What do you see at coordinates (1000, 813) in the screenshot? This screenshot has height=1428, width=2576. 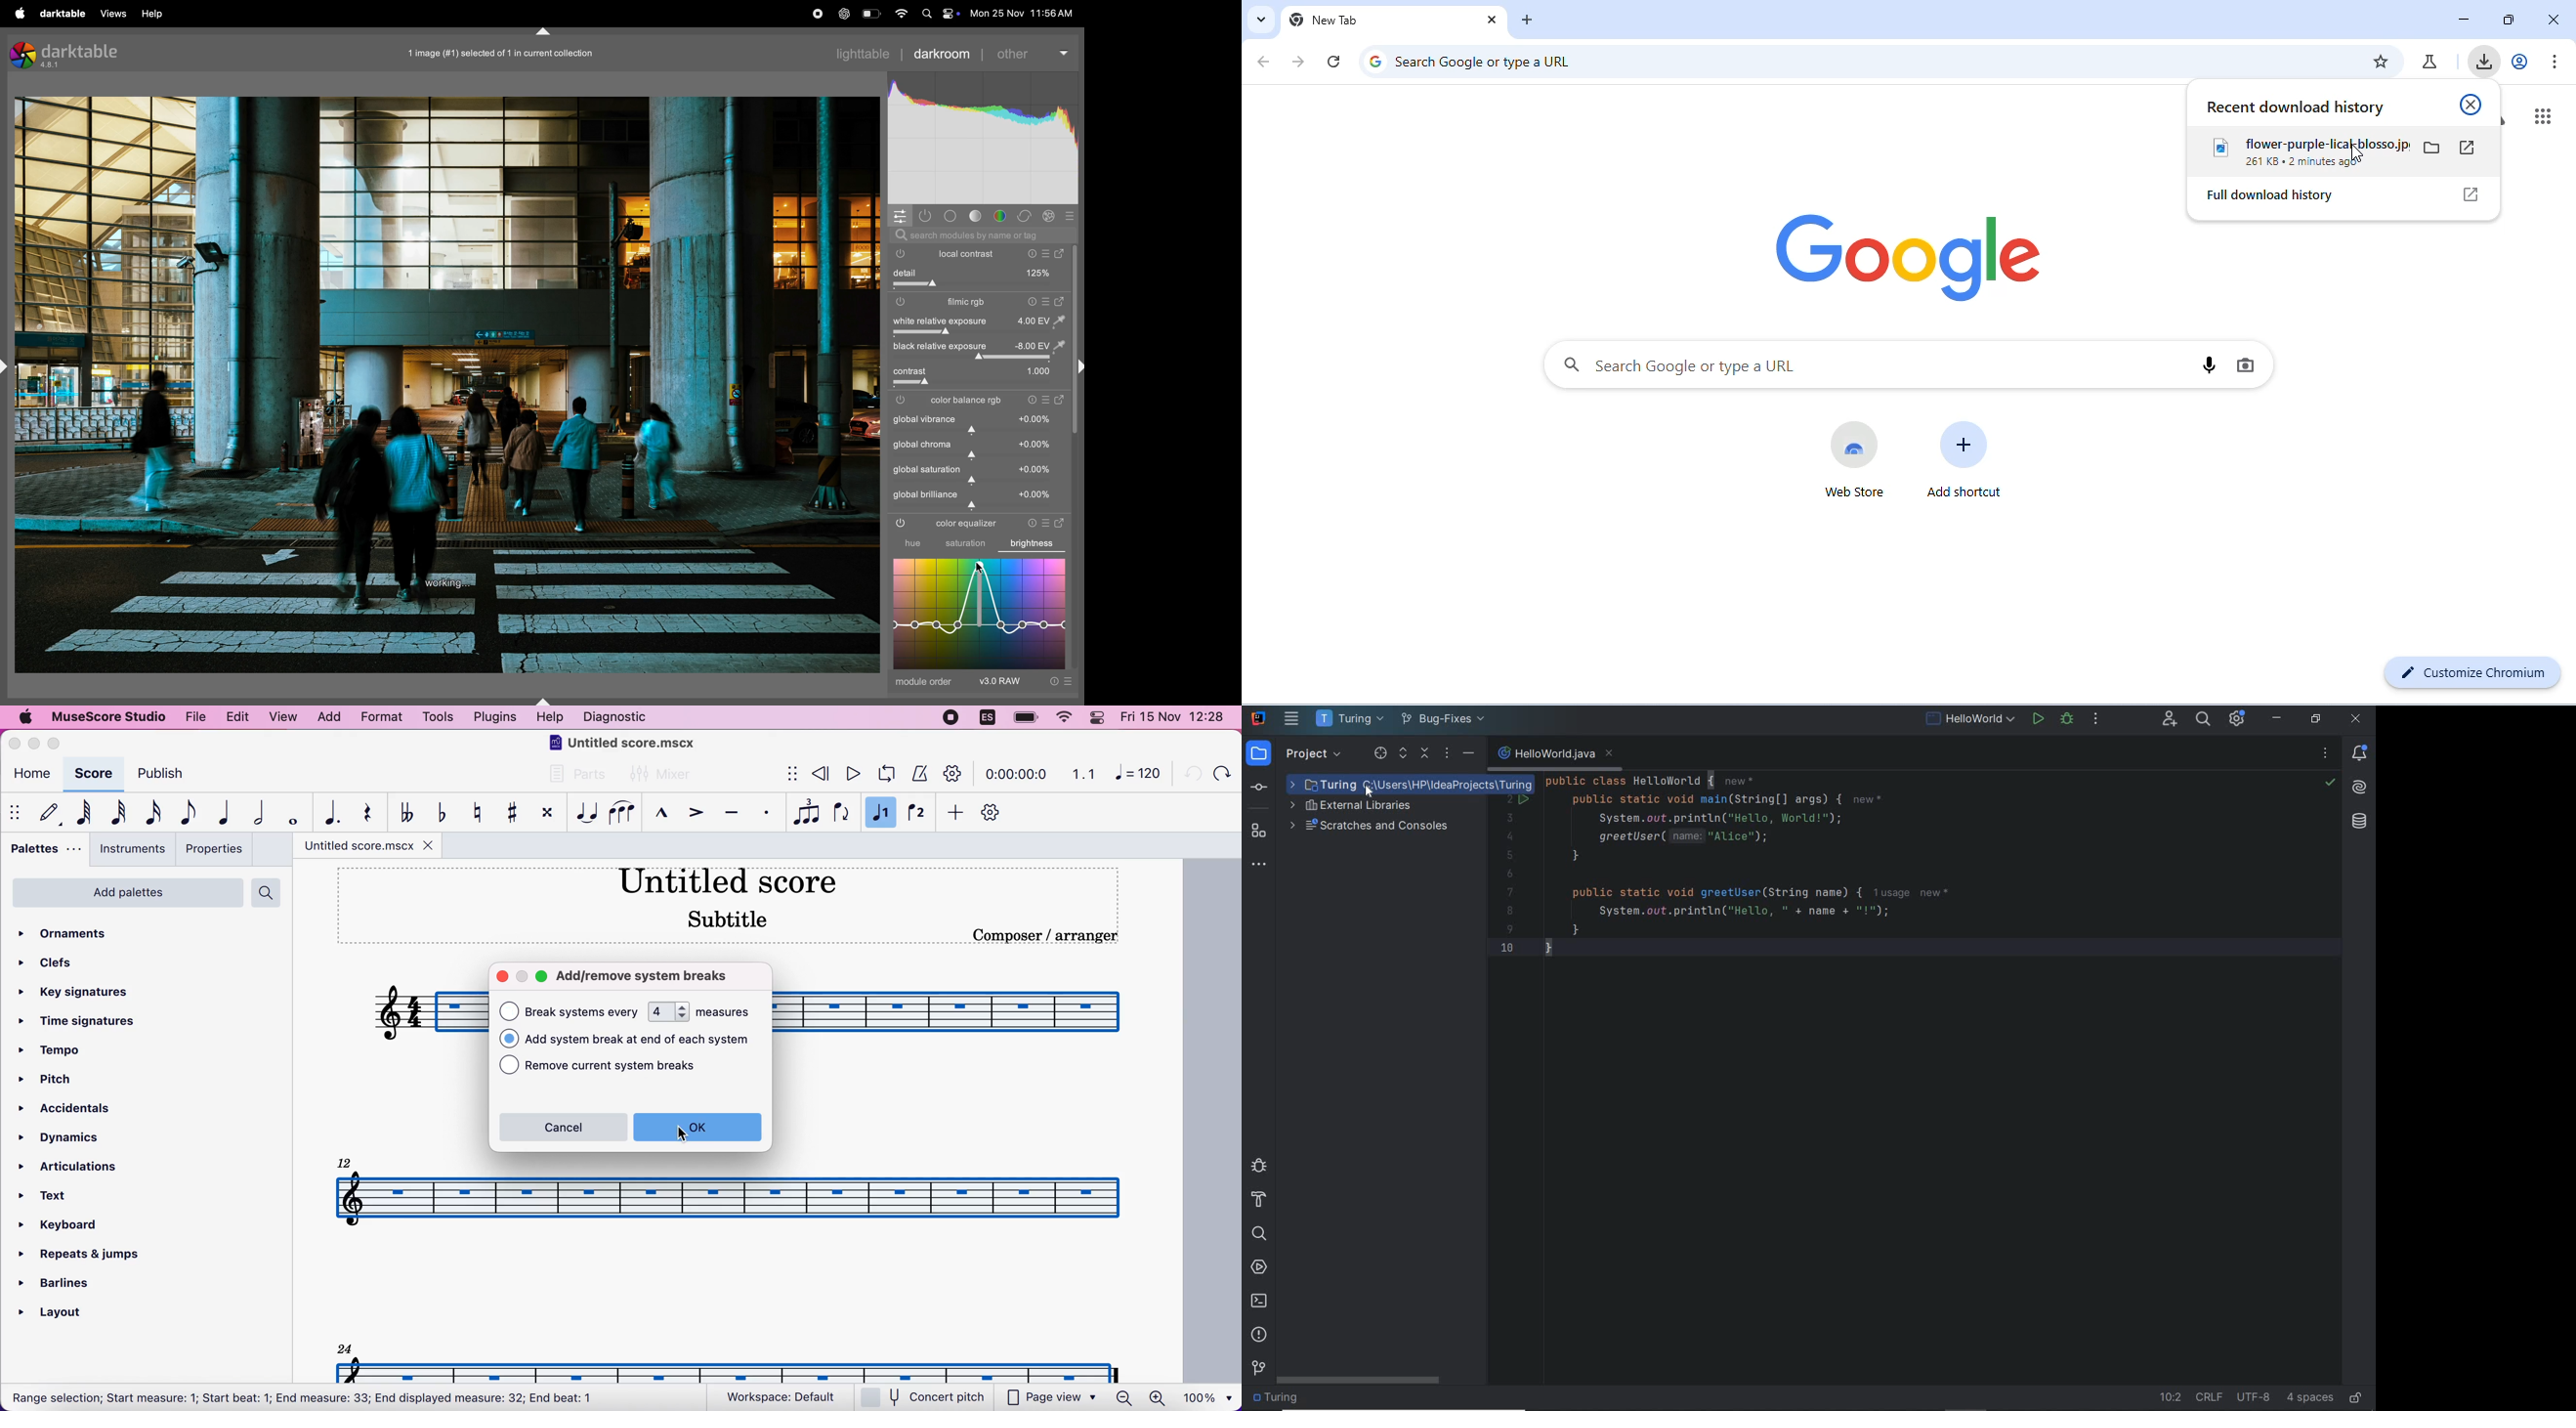 I see `customization tool` at bounding box center [1000, 813].